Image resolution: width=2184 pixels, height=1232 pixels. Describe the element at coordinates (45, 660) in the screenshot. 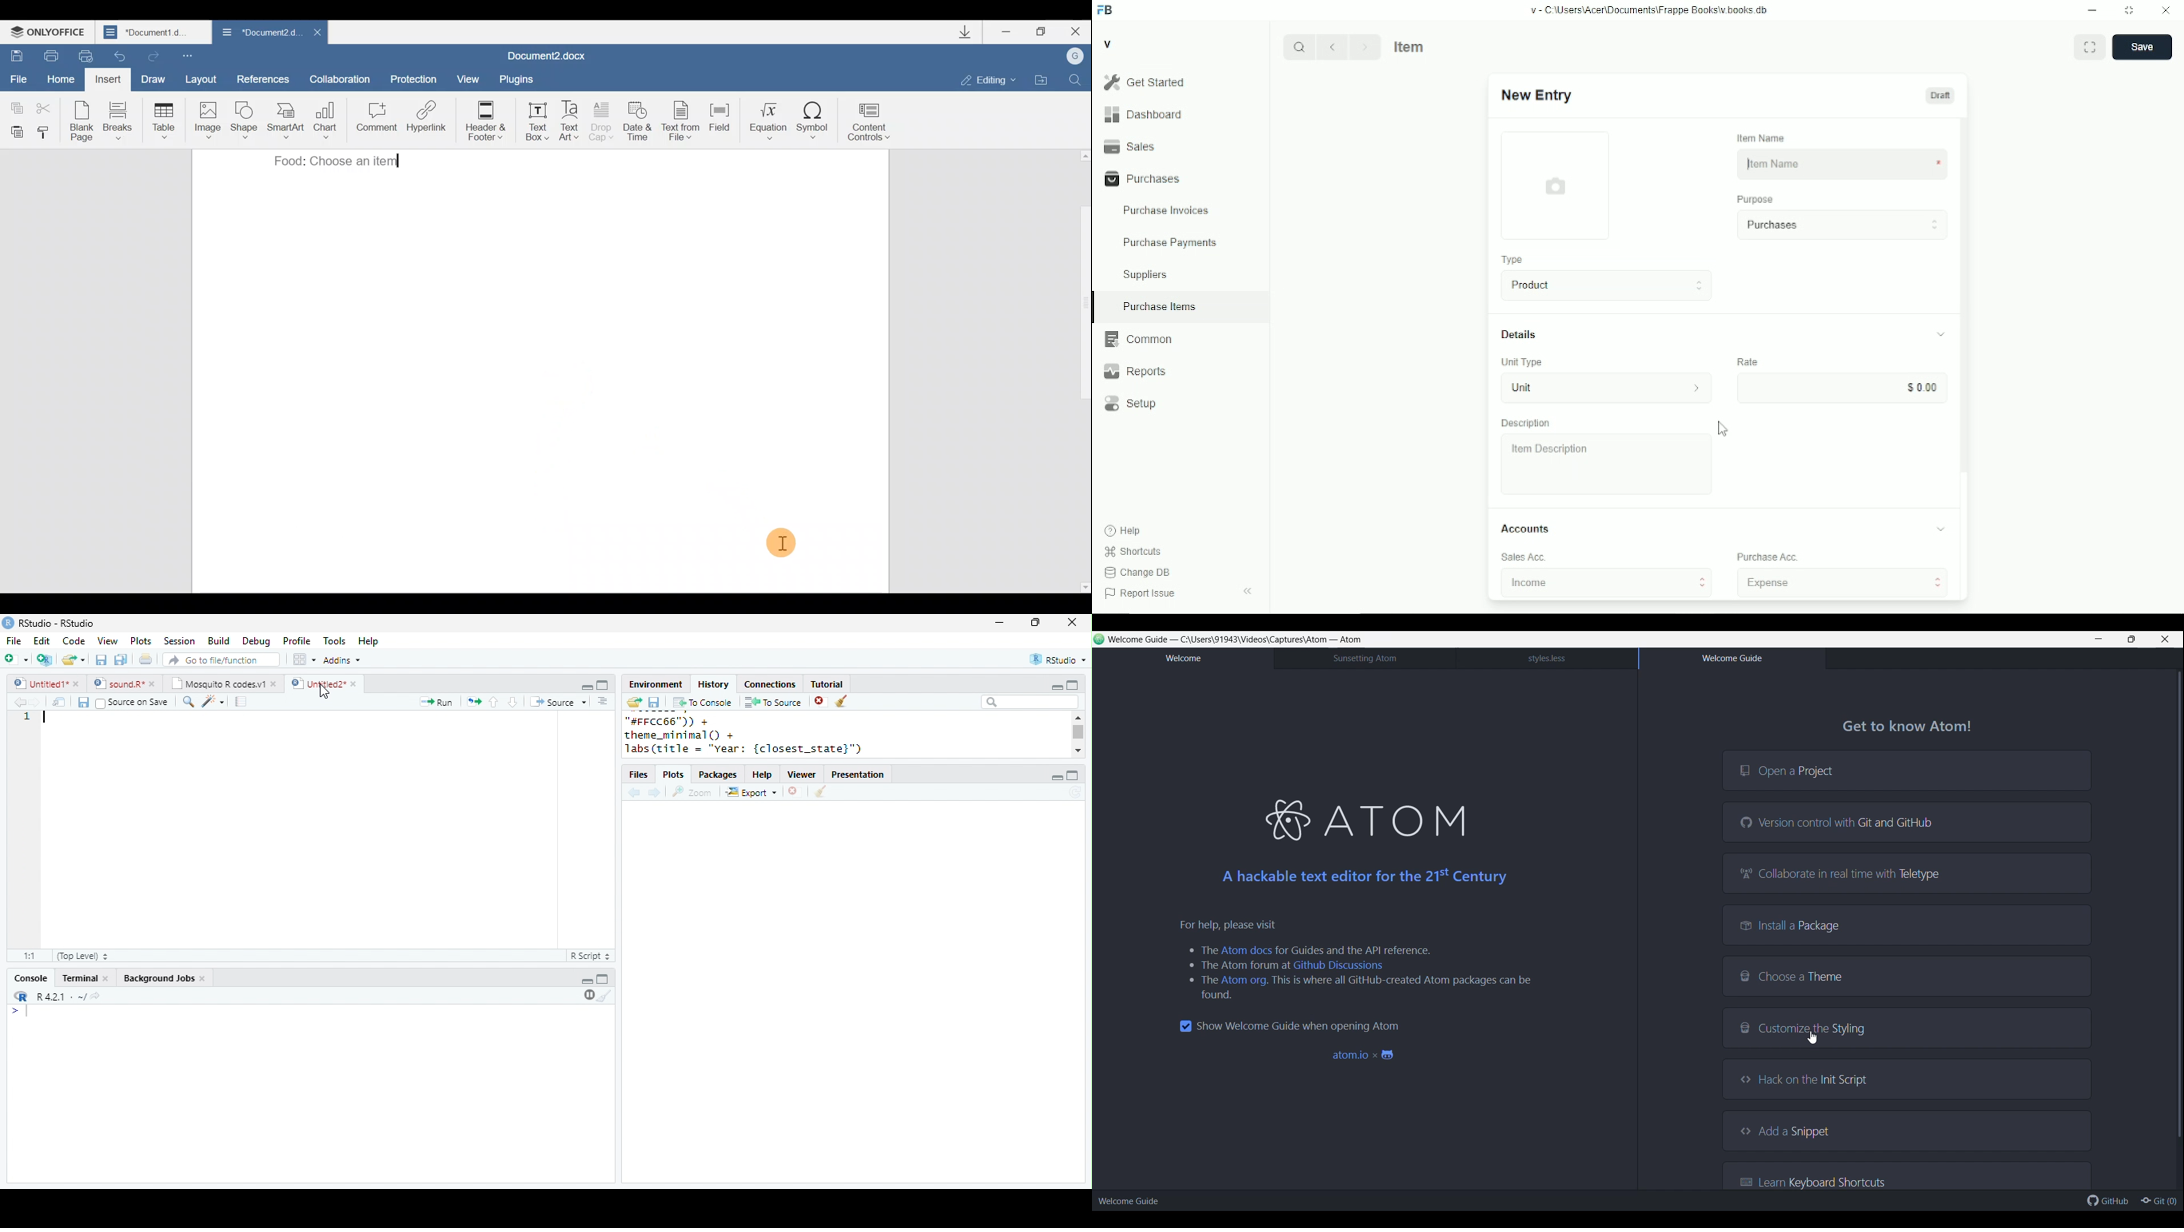

I see `New project` at that location.